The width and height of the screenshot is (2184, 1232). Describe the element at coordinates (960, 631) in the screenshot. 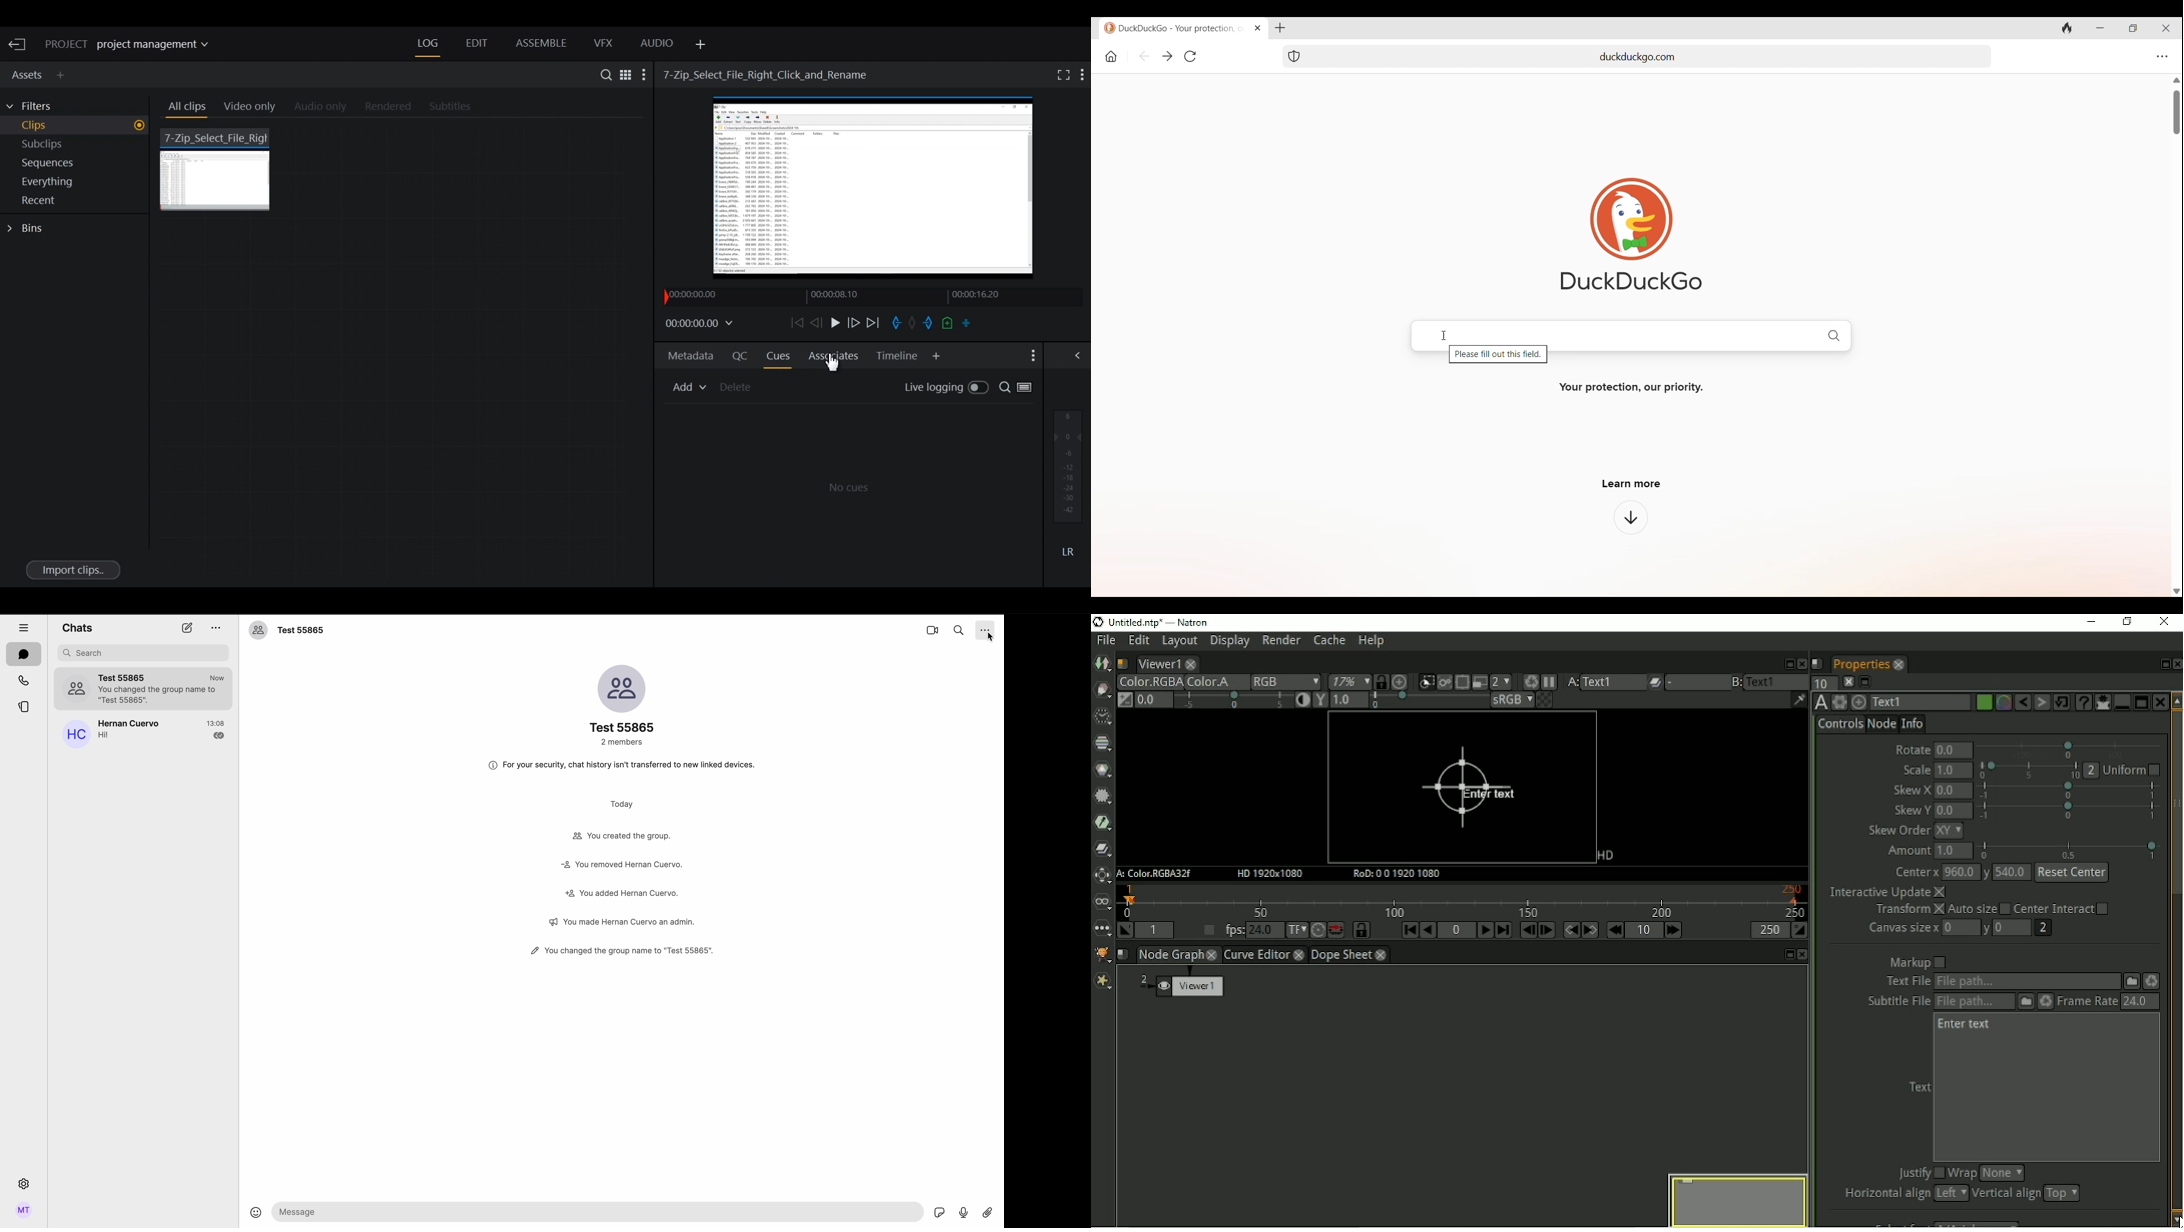

I see `search` at that location.